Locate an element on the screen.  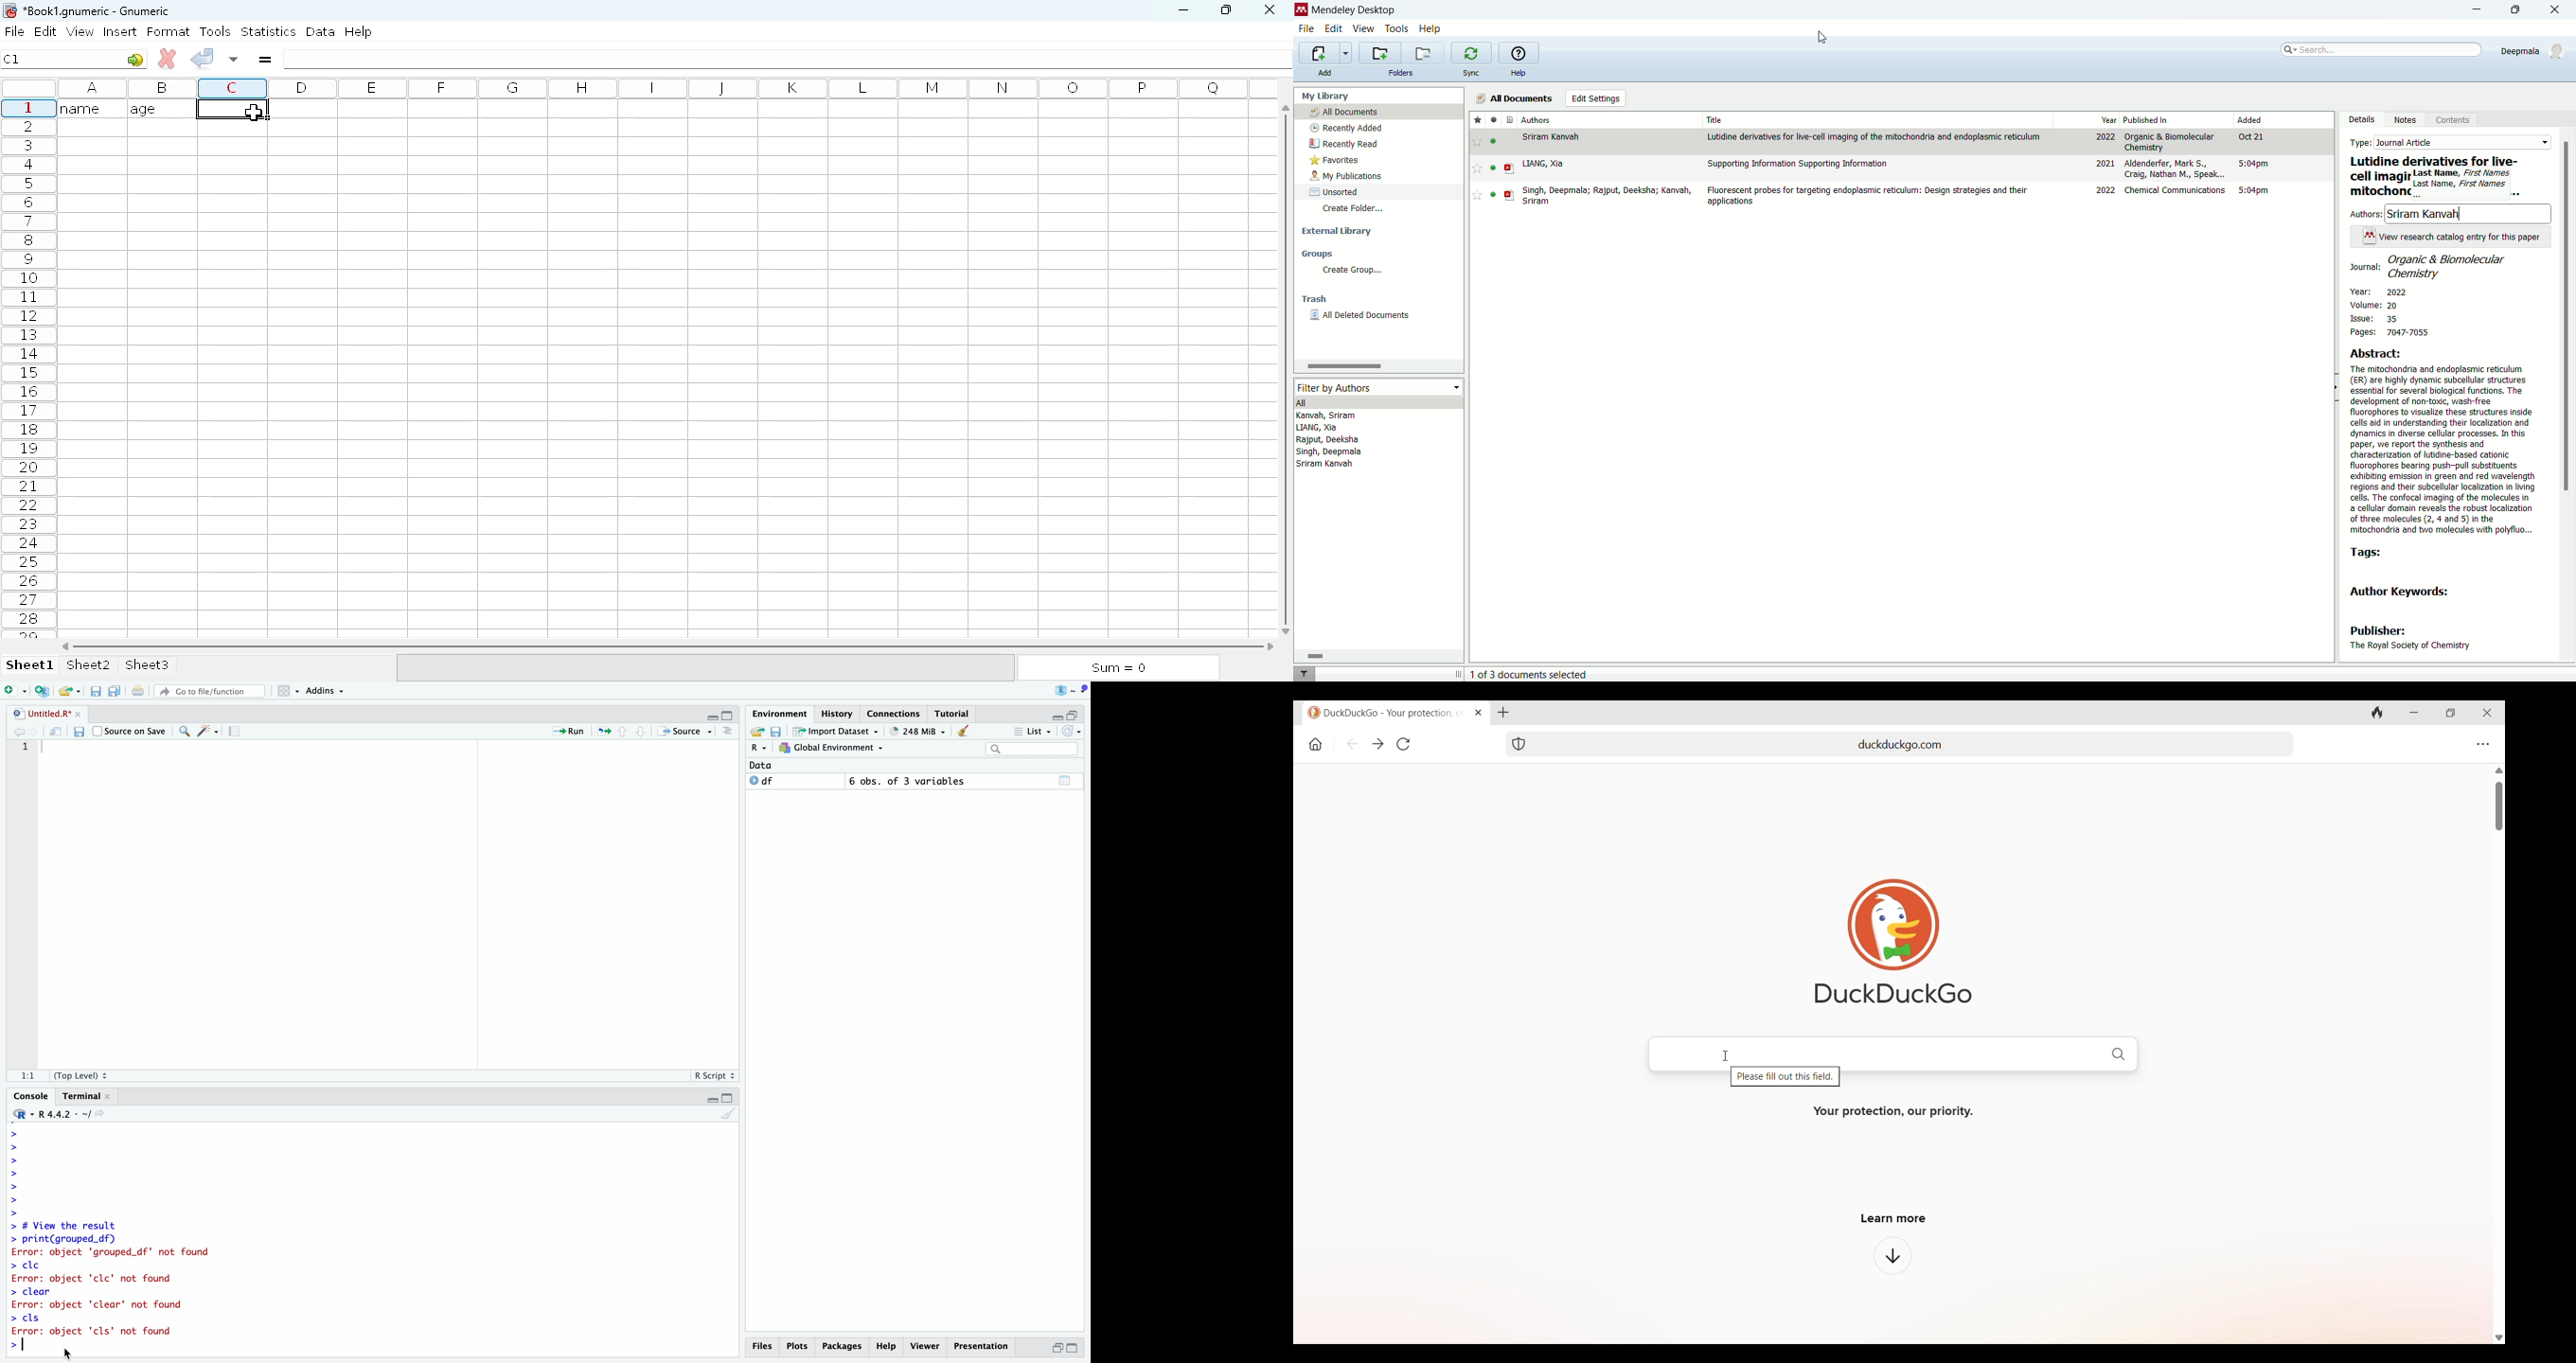
Open in new window is located at coordinates (57, 731).